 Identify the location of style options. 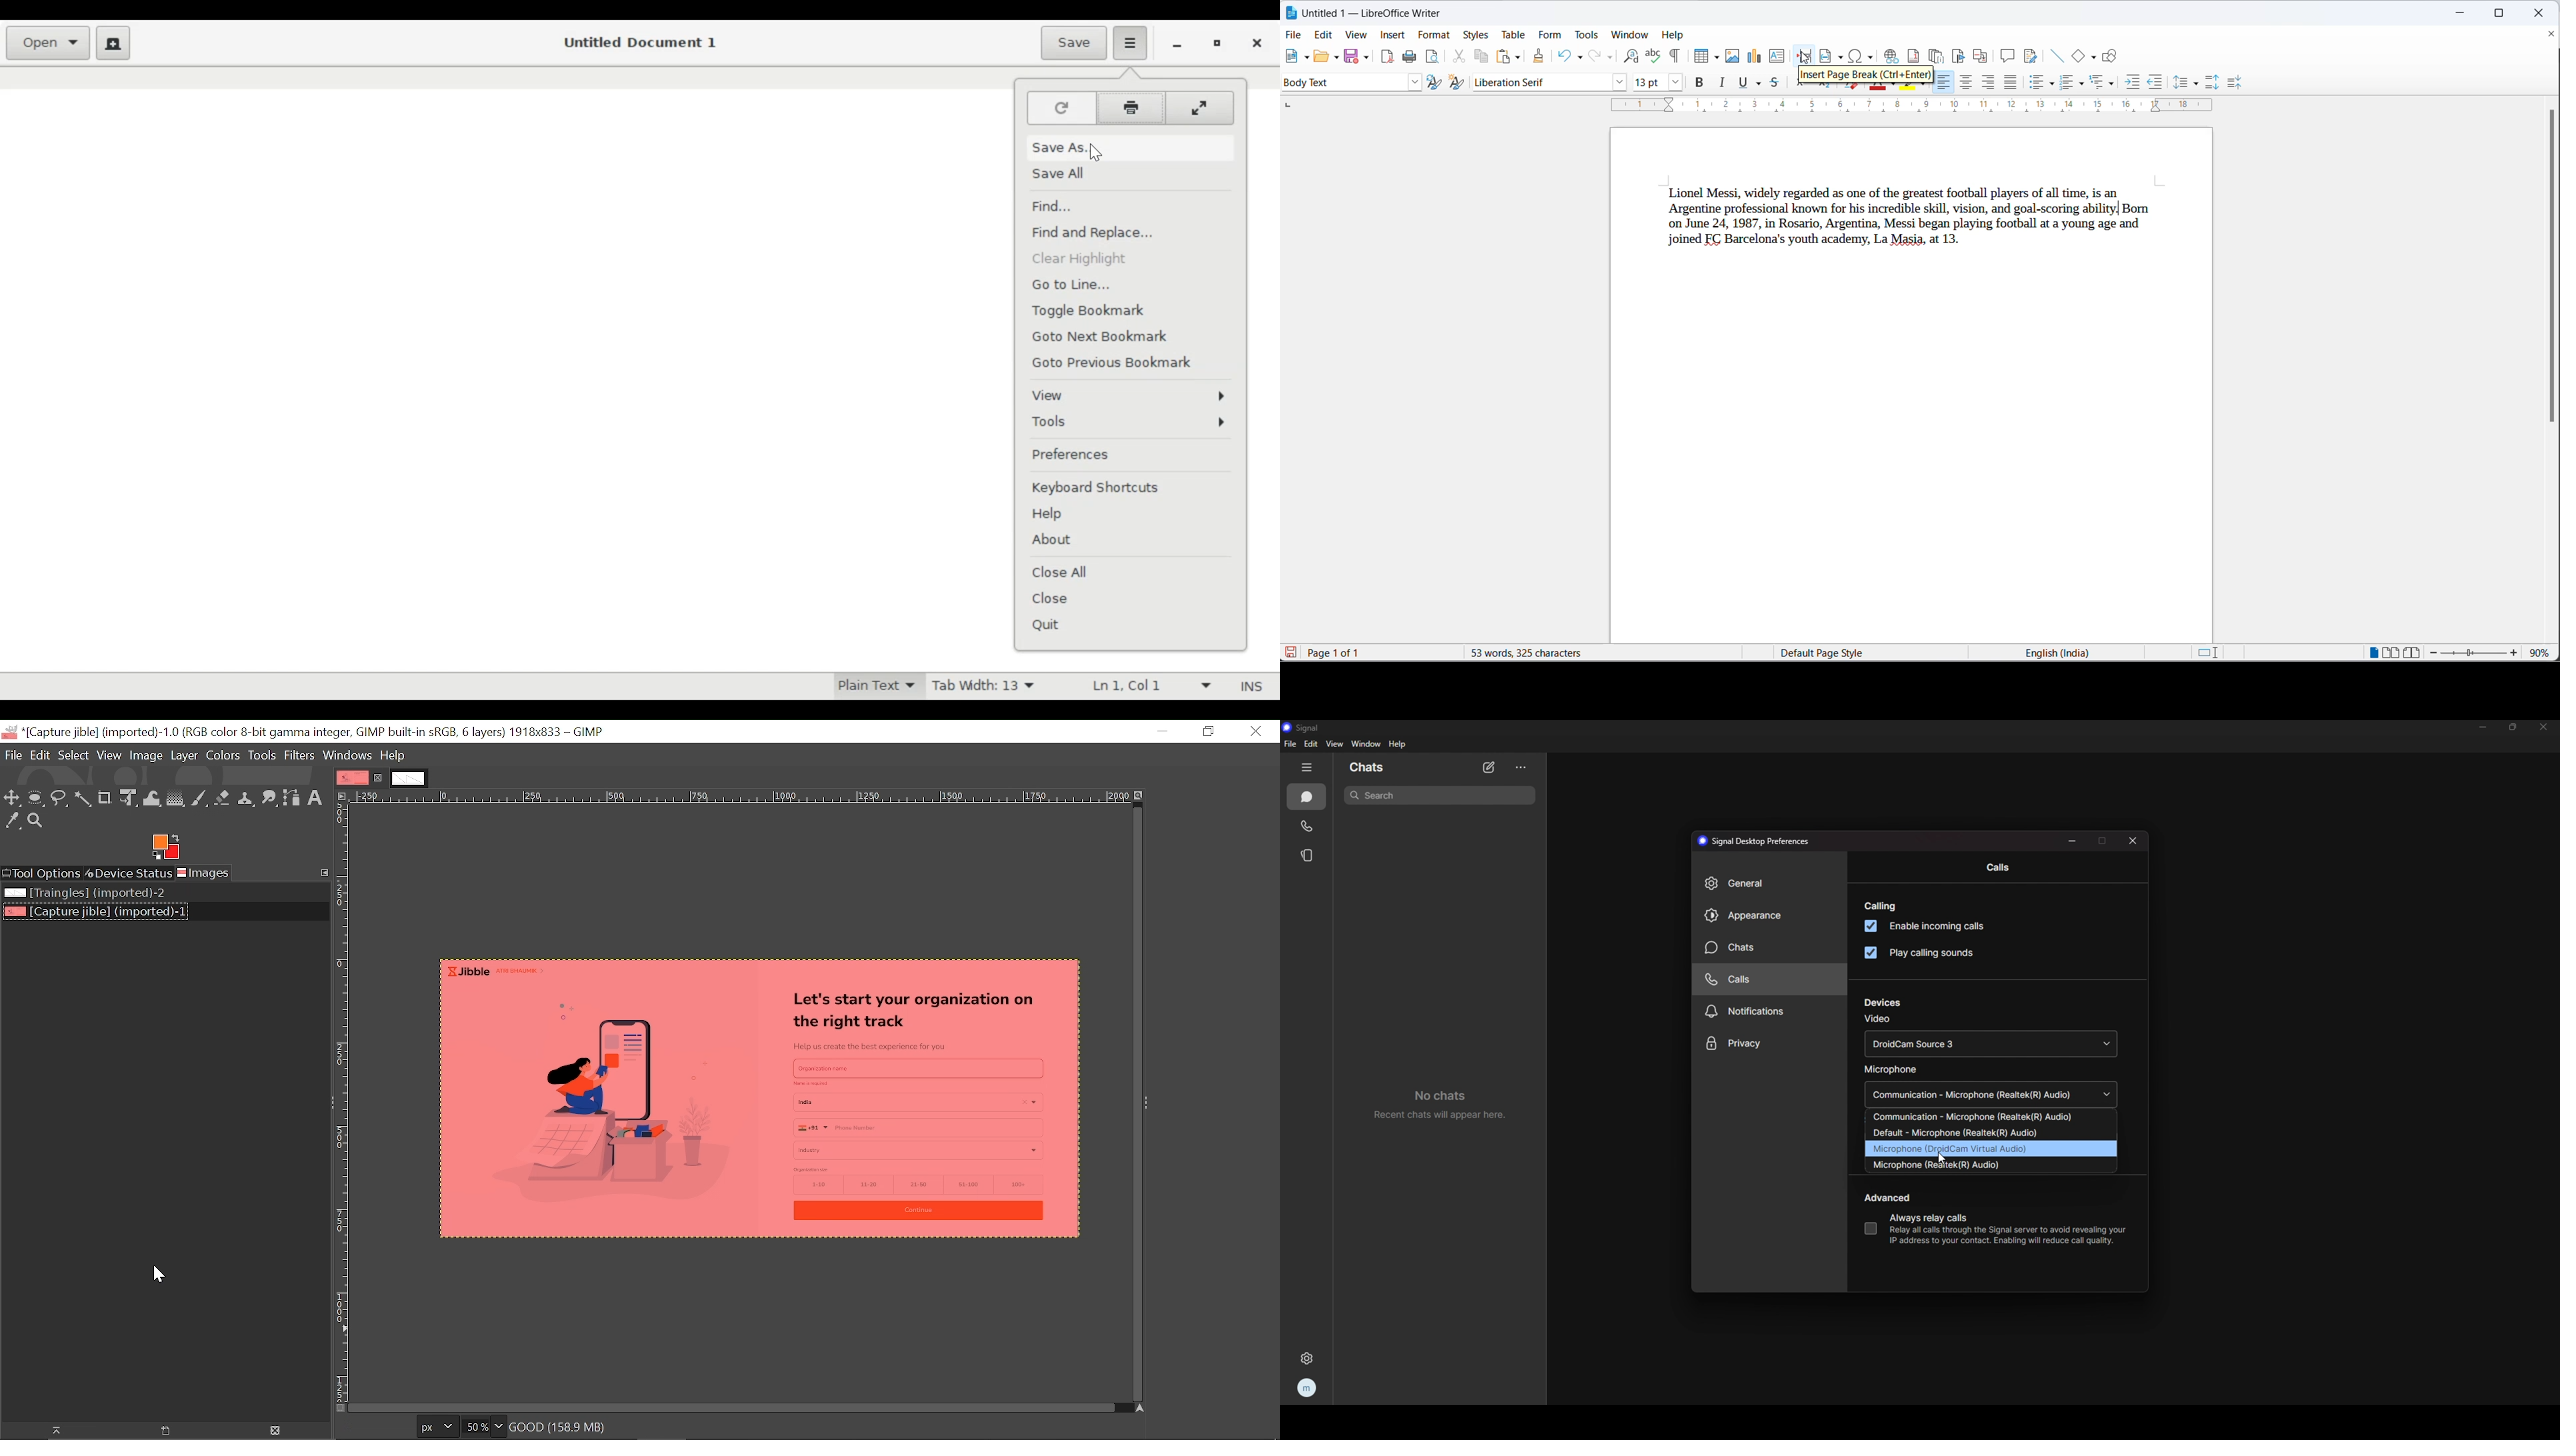
(1341, 83).